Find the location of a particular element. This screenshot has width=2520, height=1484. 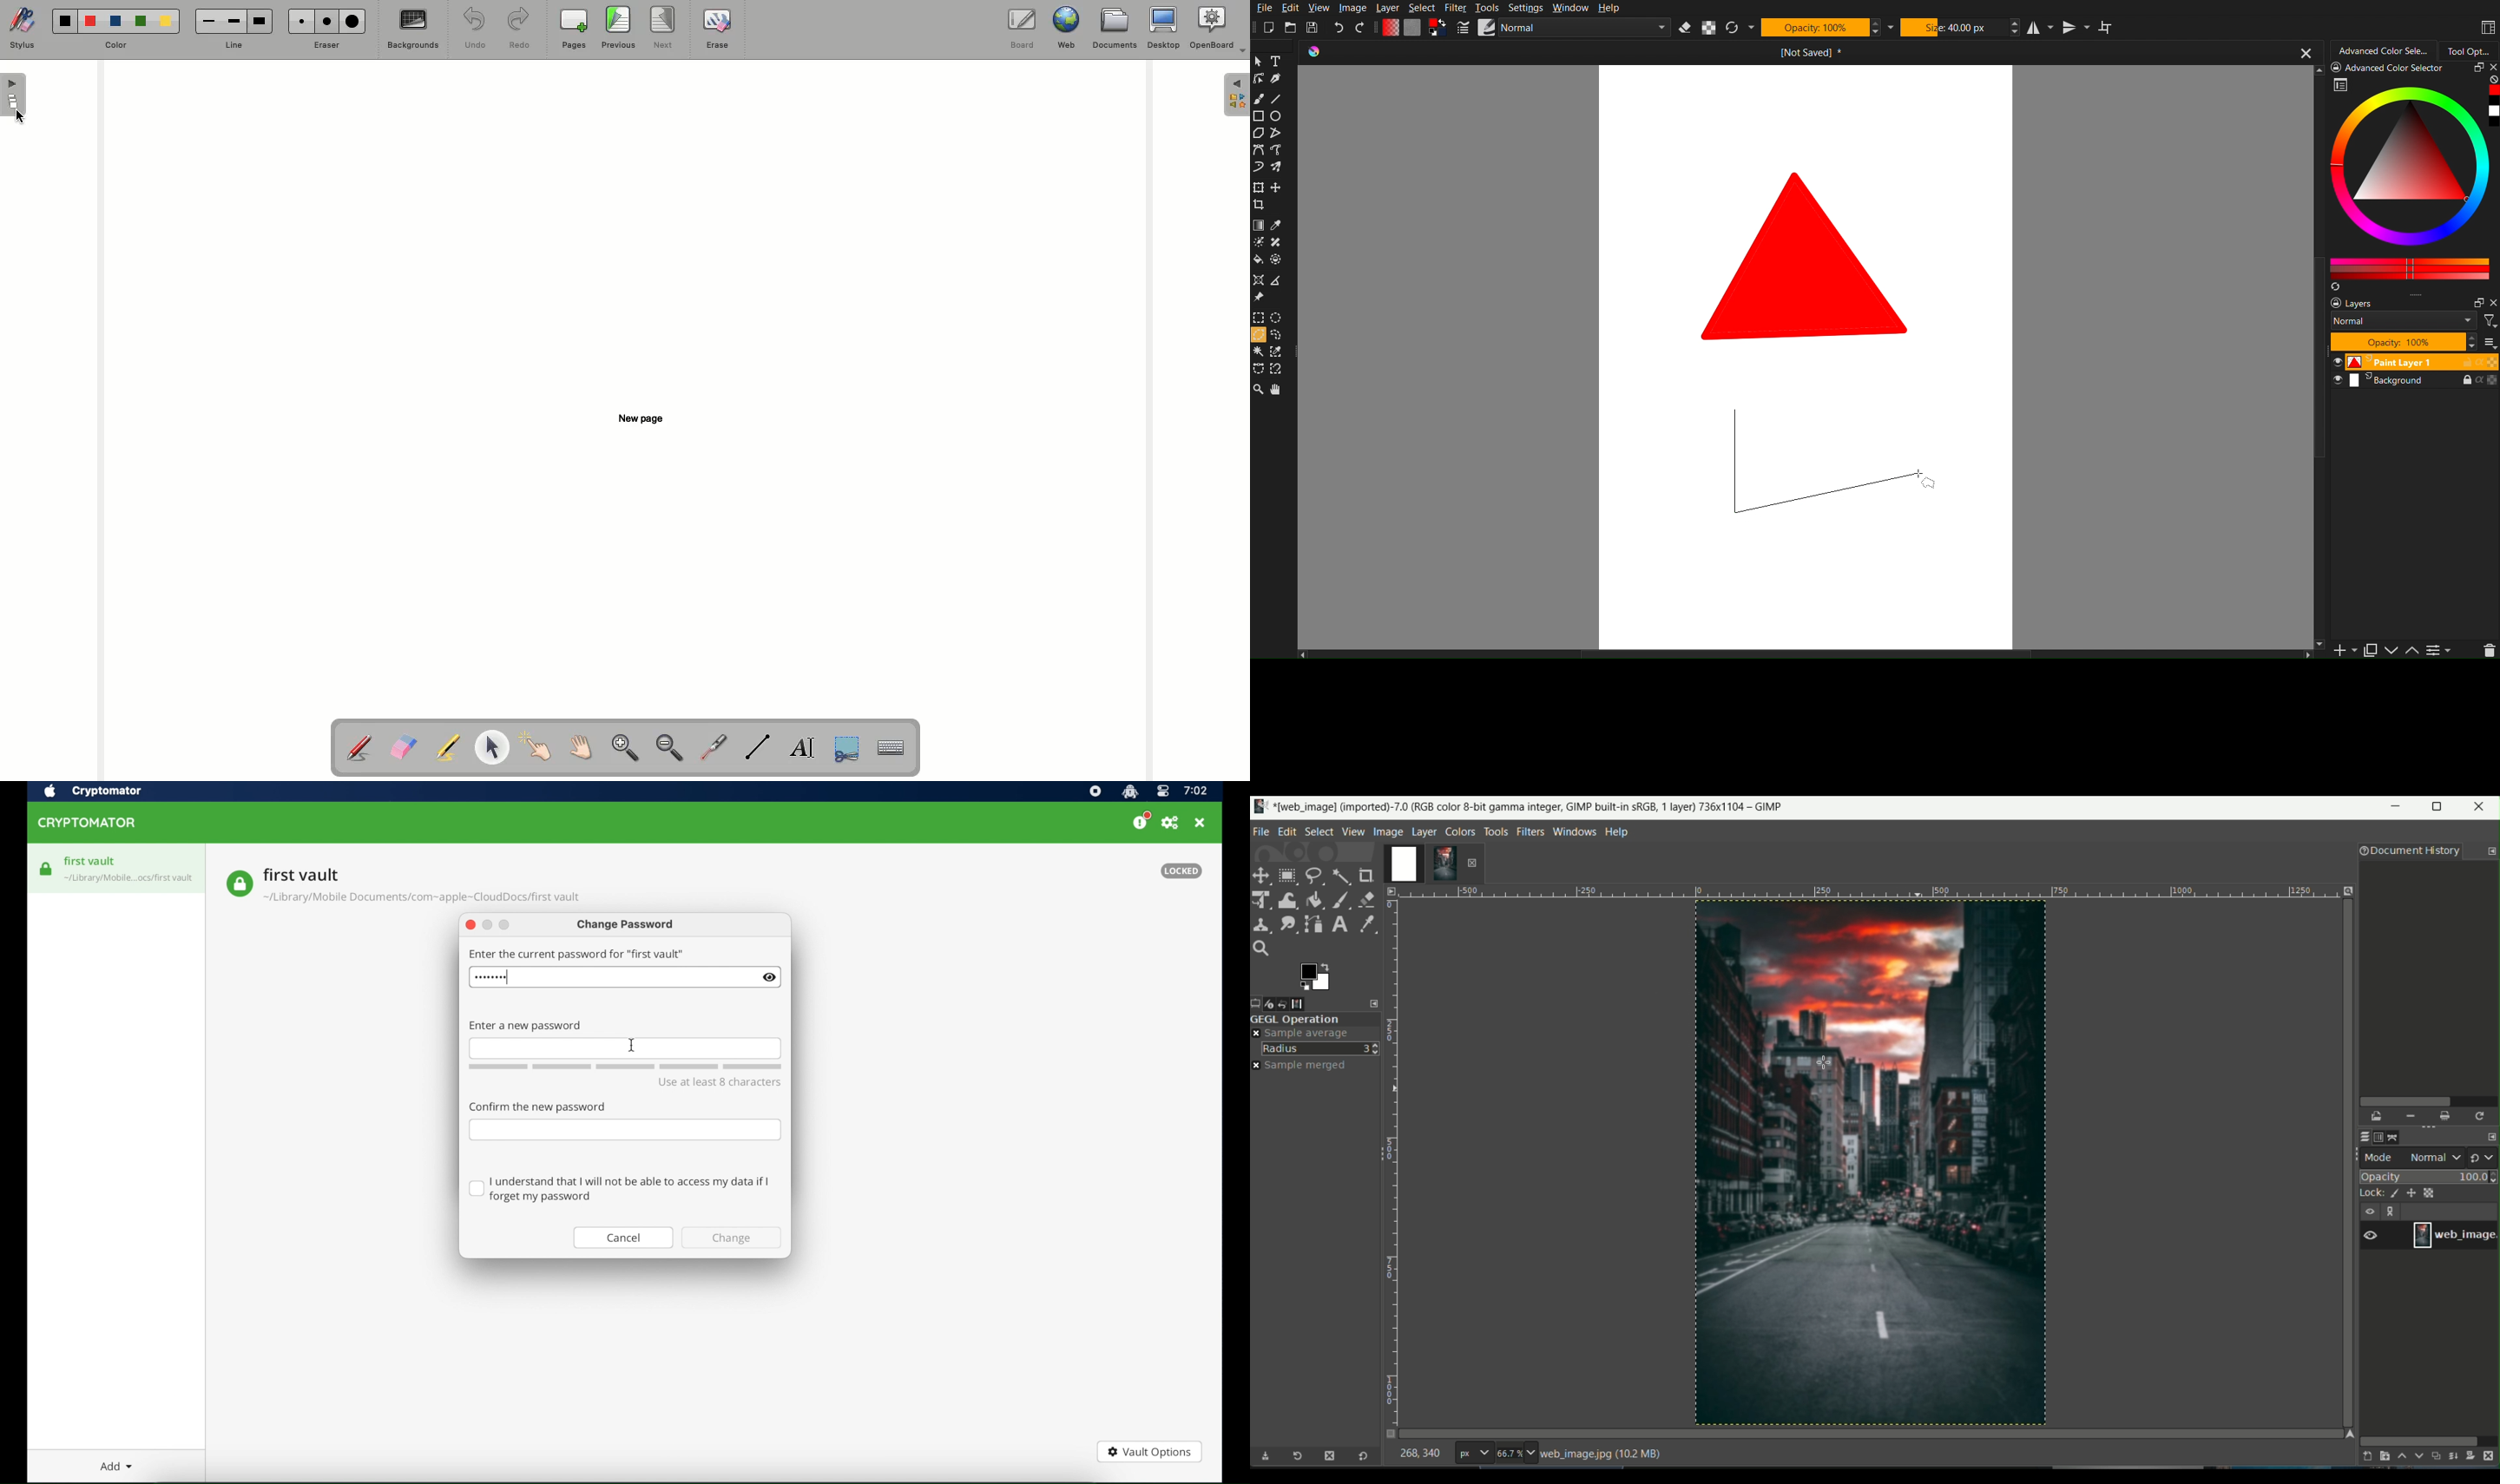

Vertical Mirror is located at coordinates (2076, 28).